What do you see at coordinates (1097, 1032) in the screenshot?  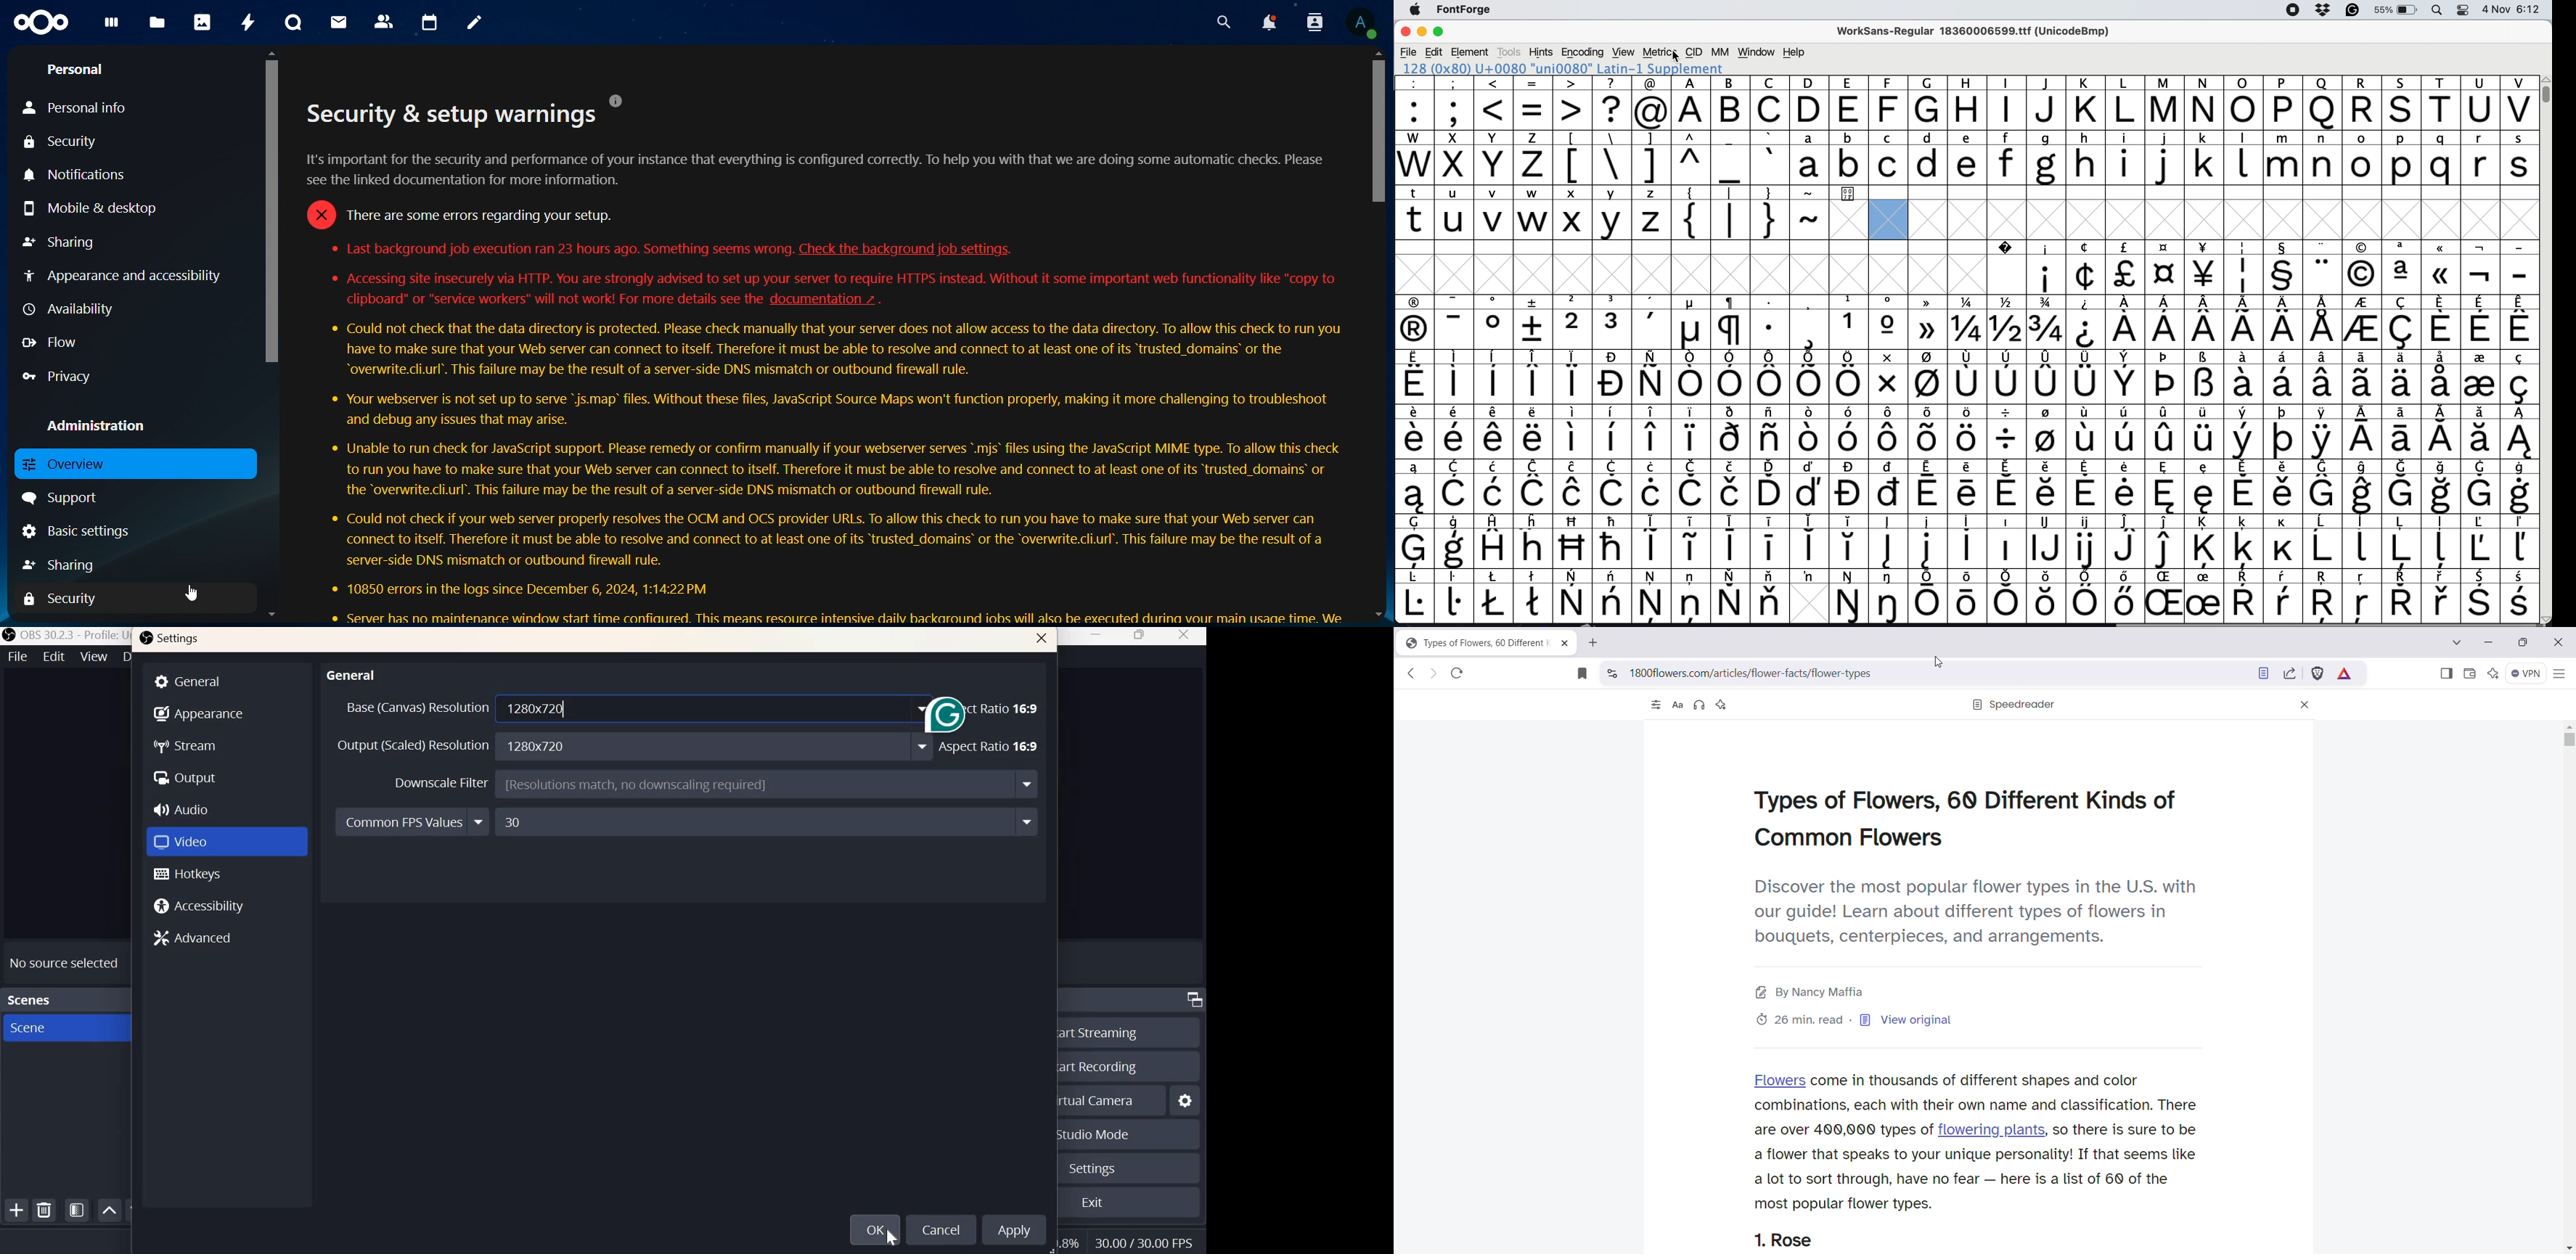 I see `Start streaming` at bounding box center [1097, 1032].